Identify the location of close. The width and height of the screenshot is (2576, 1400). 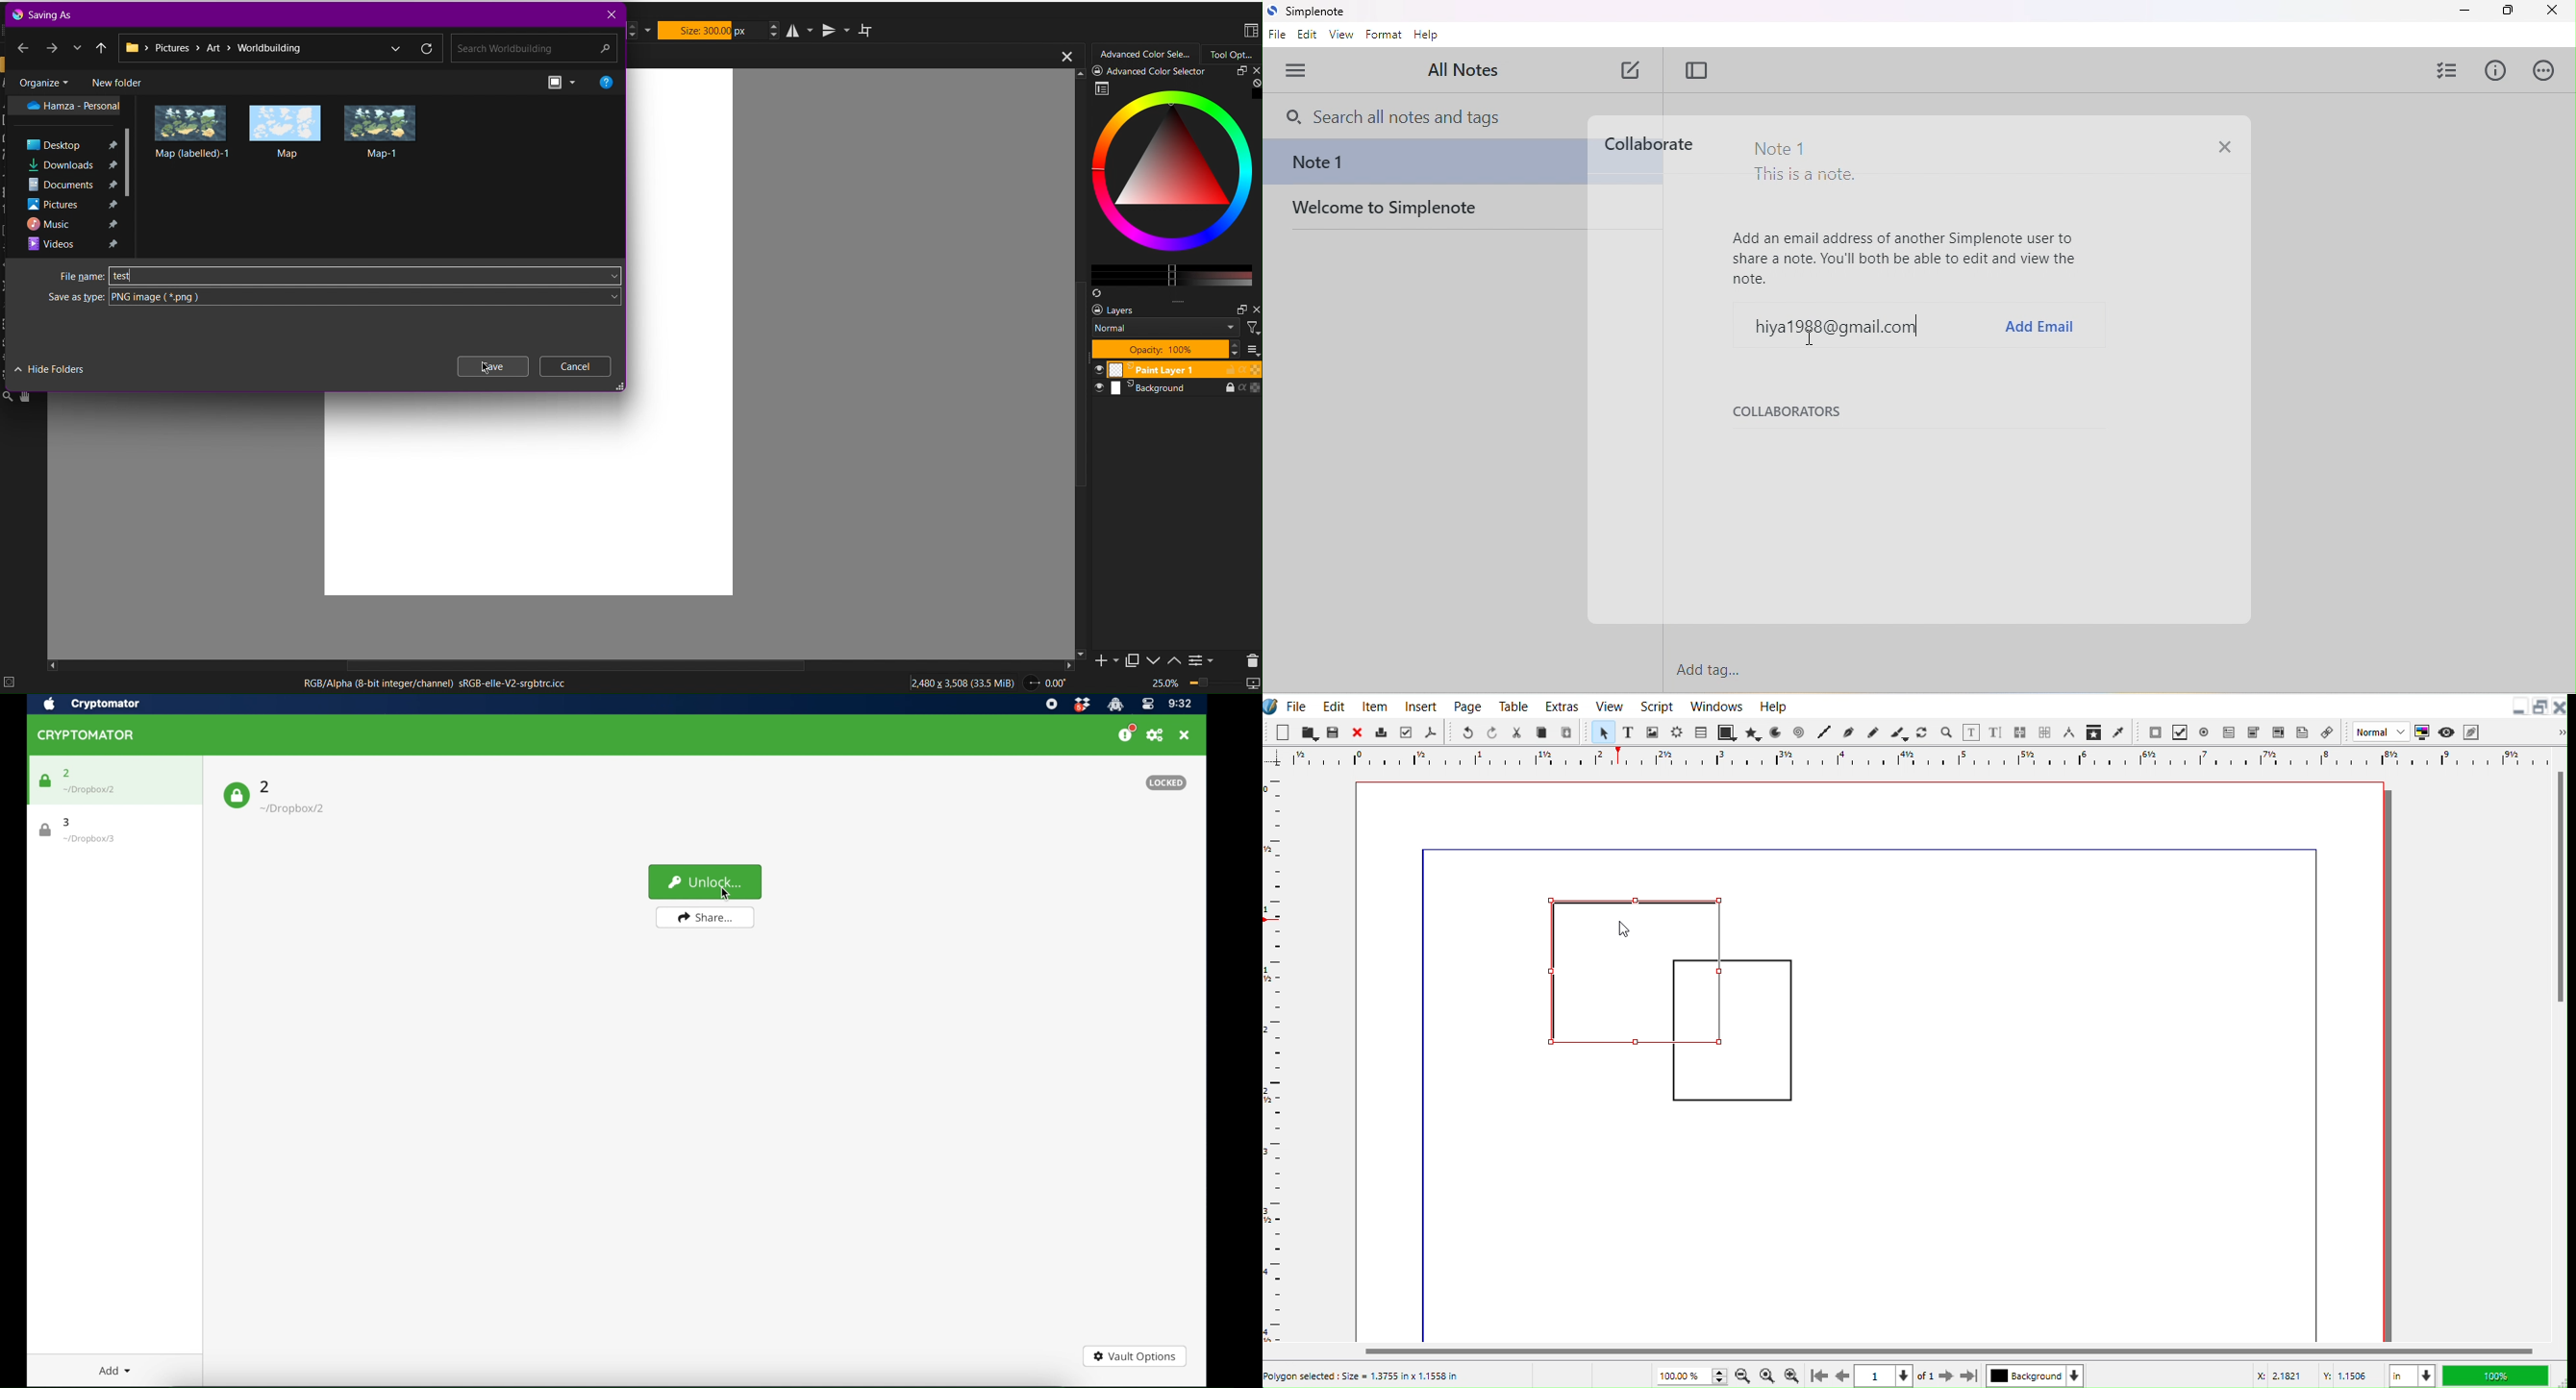
(2223, 149).